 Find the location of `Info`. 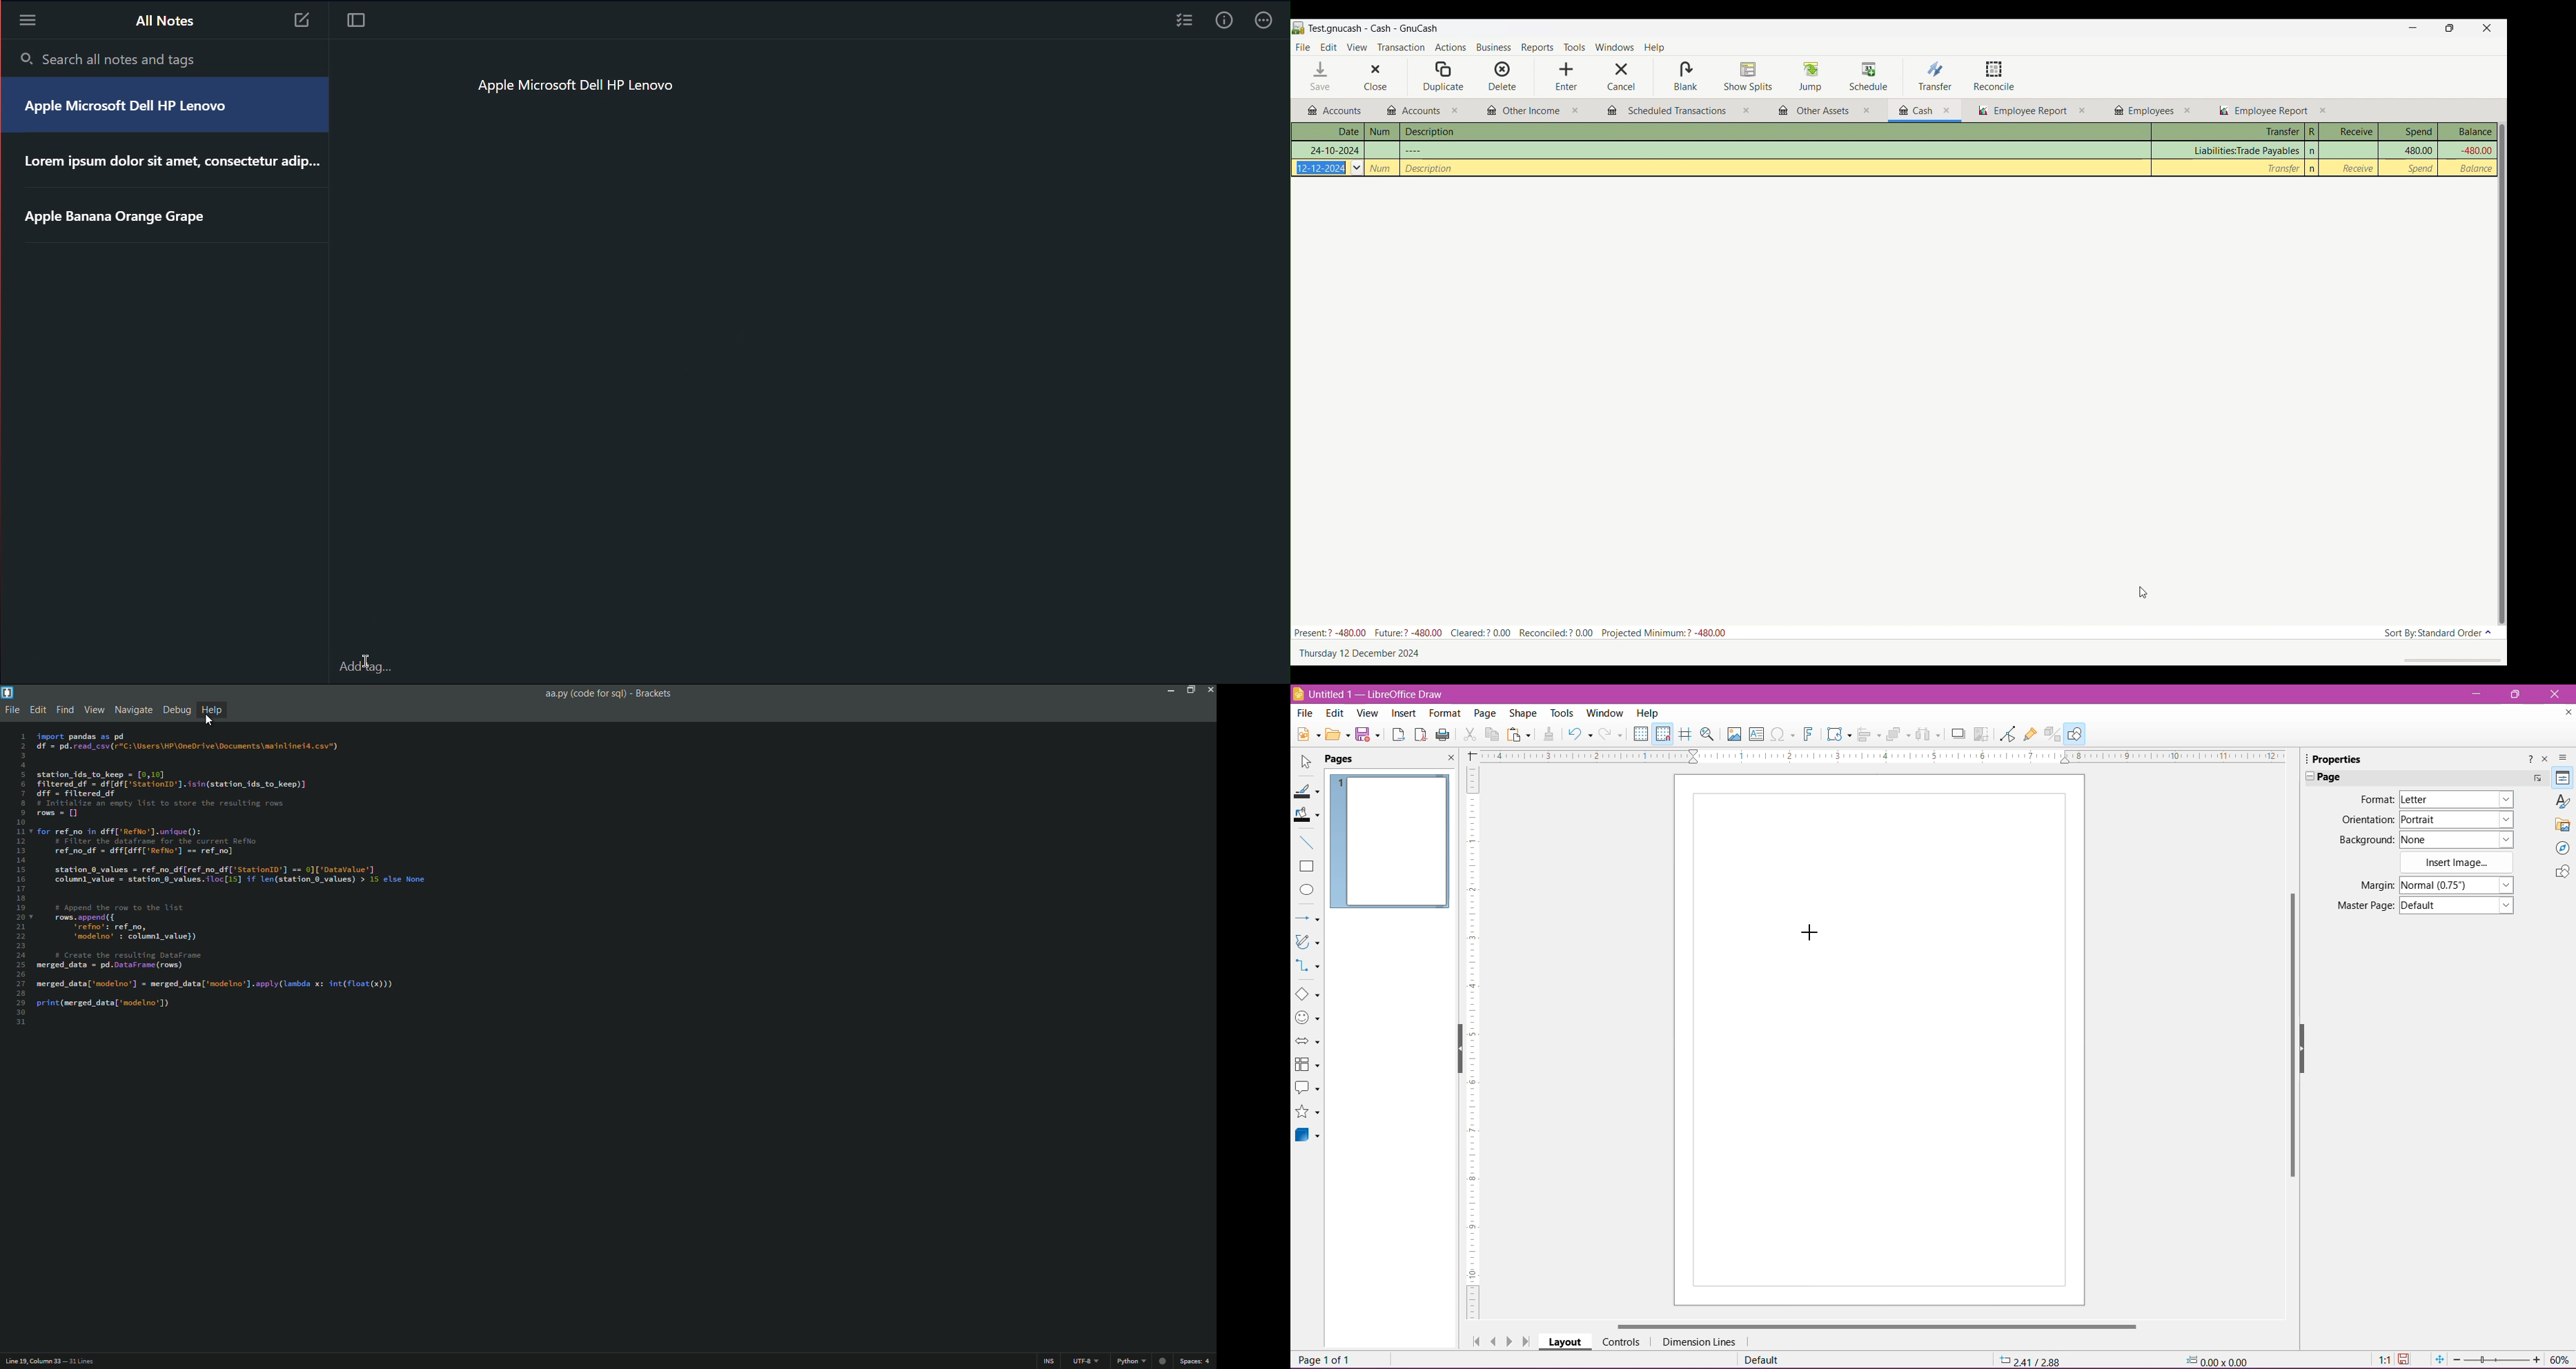

Info is located at coordinates (1223, 23).